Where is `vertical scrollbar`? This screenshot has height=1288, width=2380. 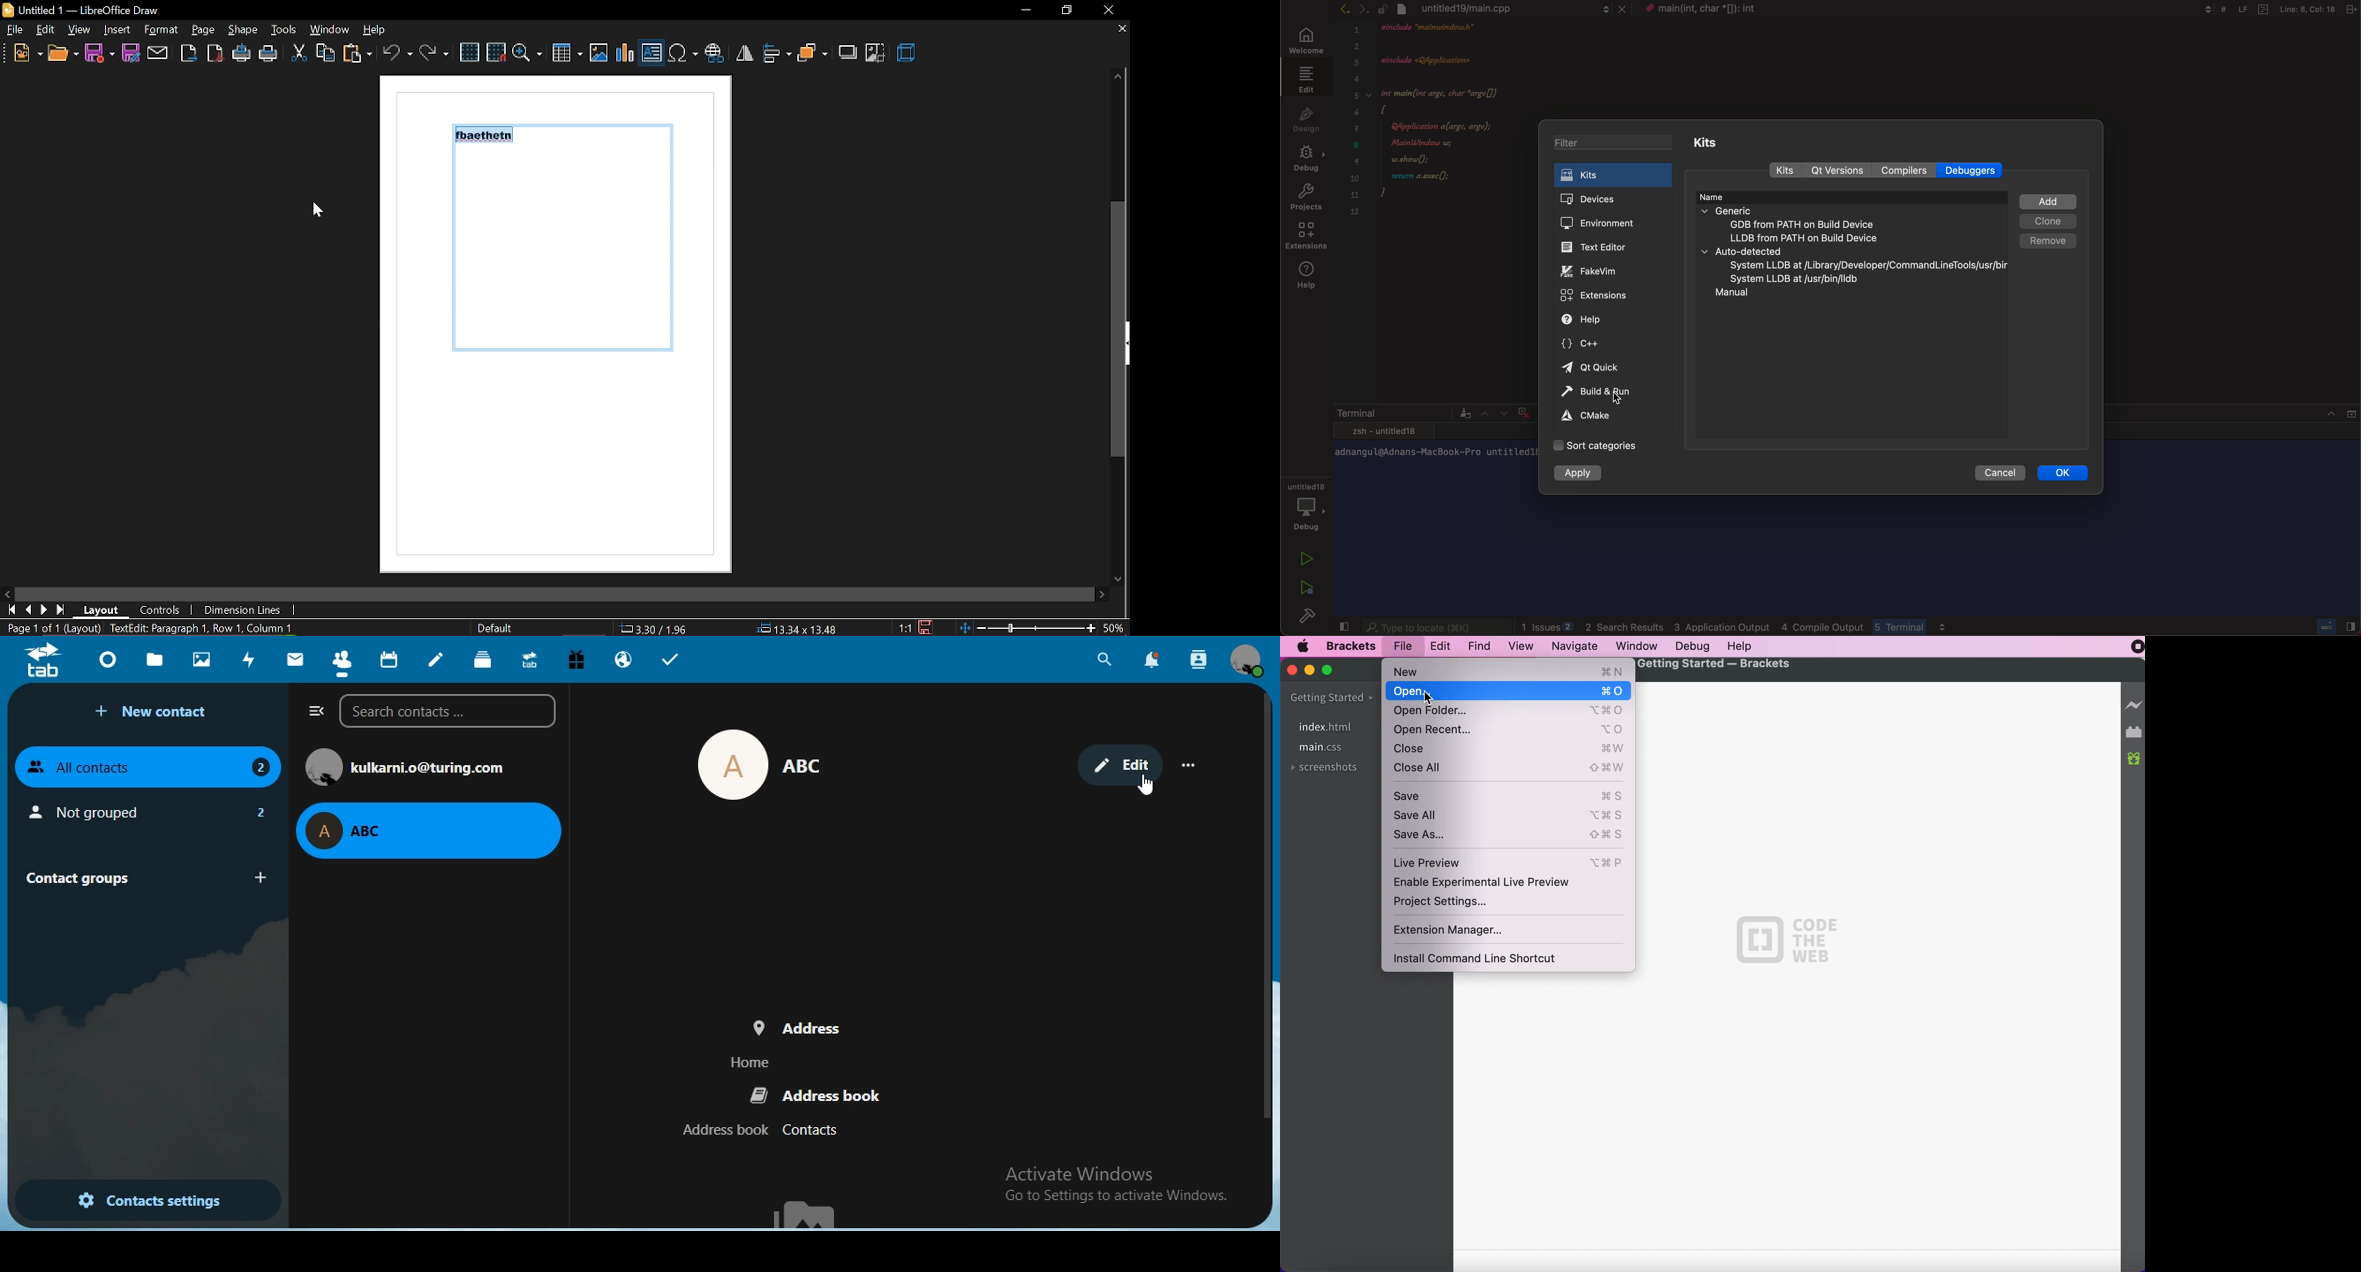 vertical scrollbar is located at coordinates (1119, 331).